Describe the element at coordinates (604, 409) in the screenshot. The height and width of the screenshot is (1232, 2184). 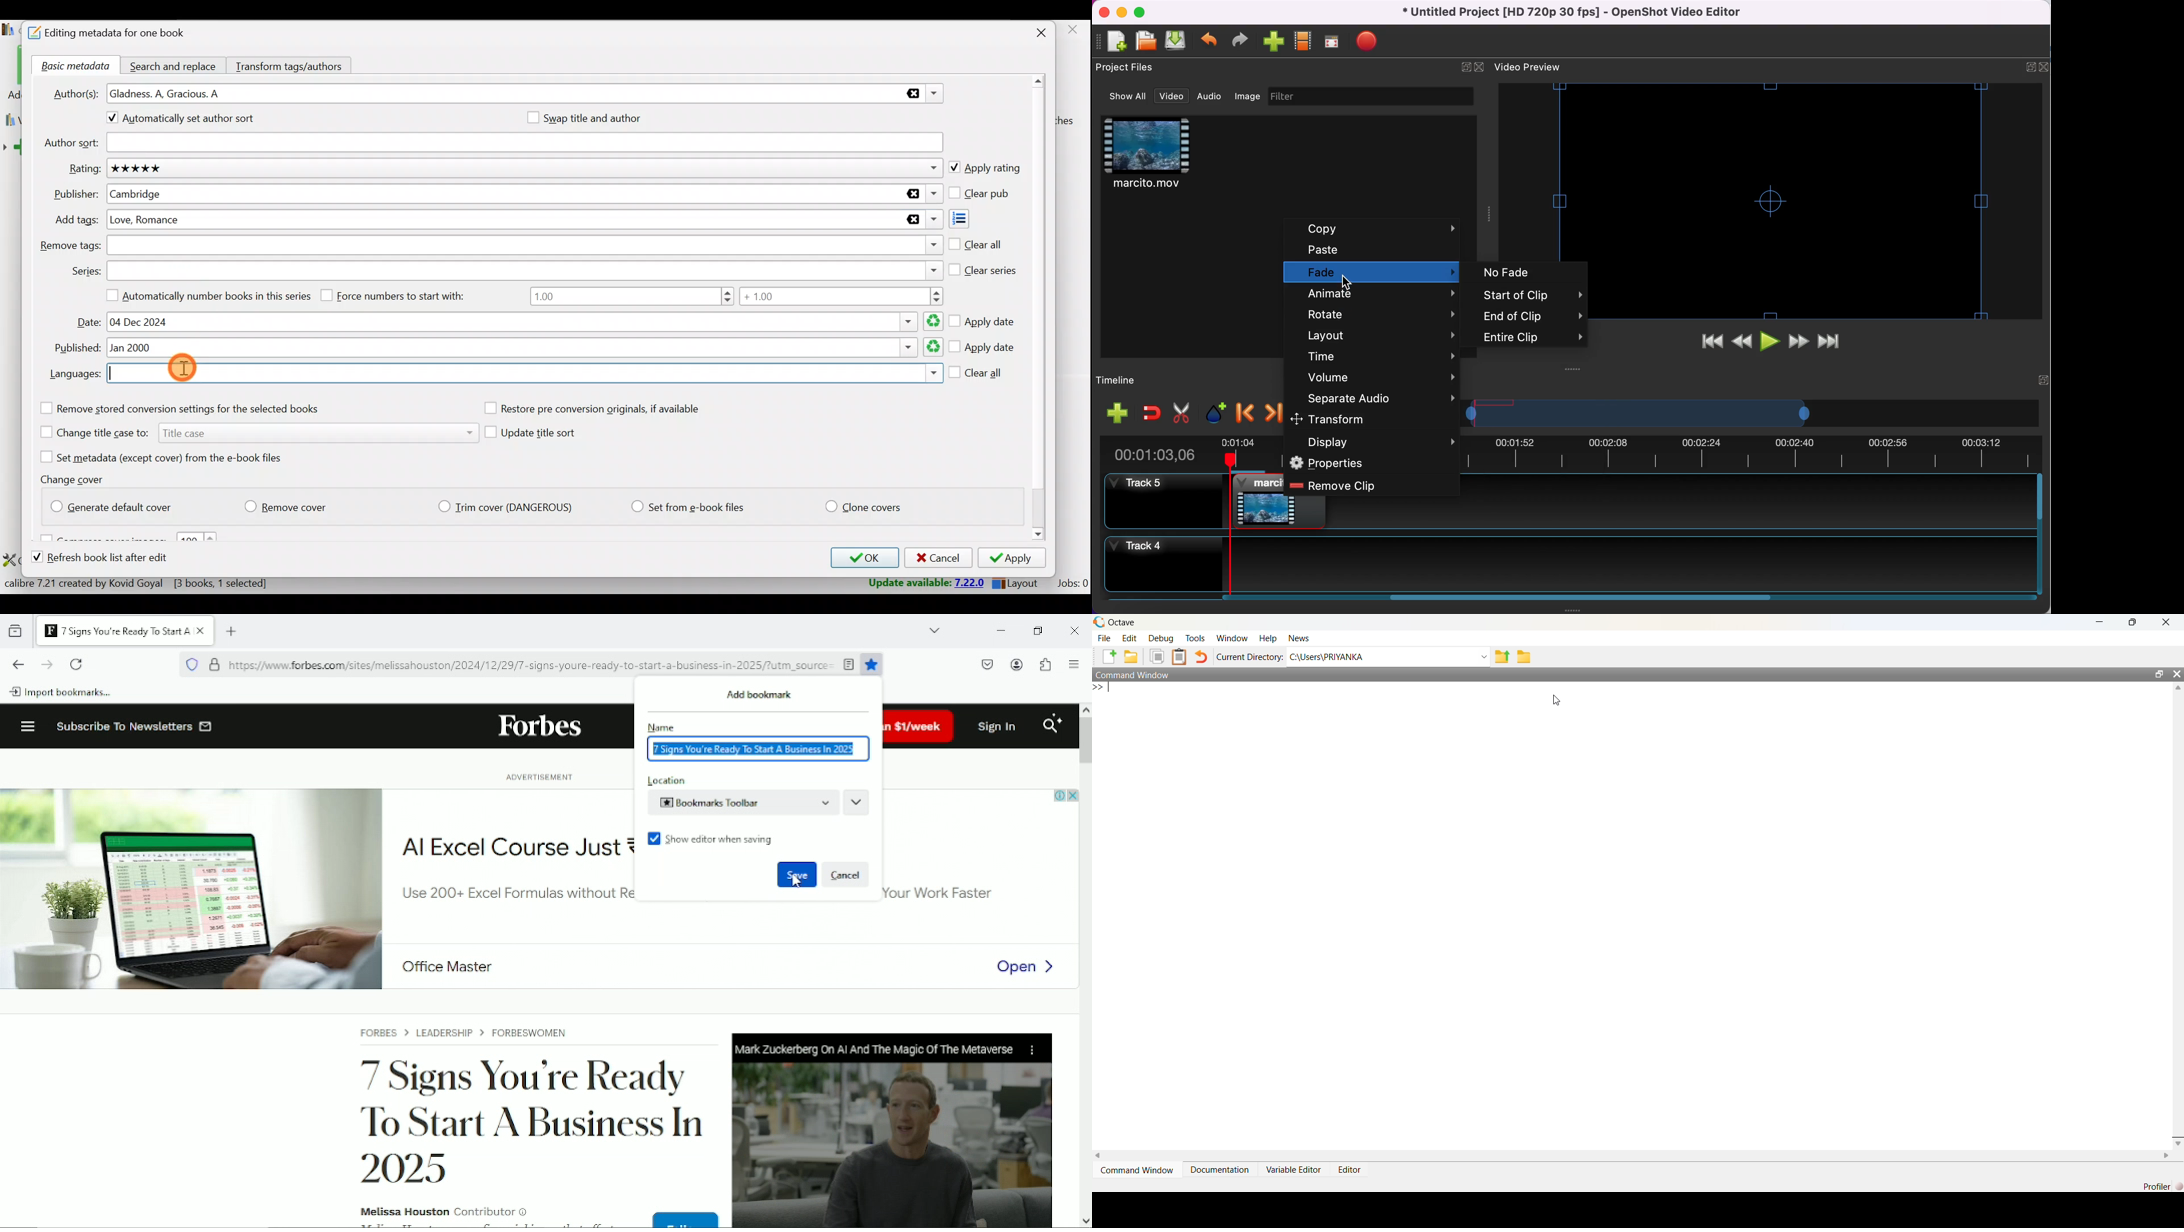
I see `Restore pre conversion originals, if available` at that location.